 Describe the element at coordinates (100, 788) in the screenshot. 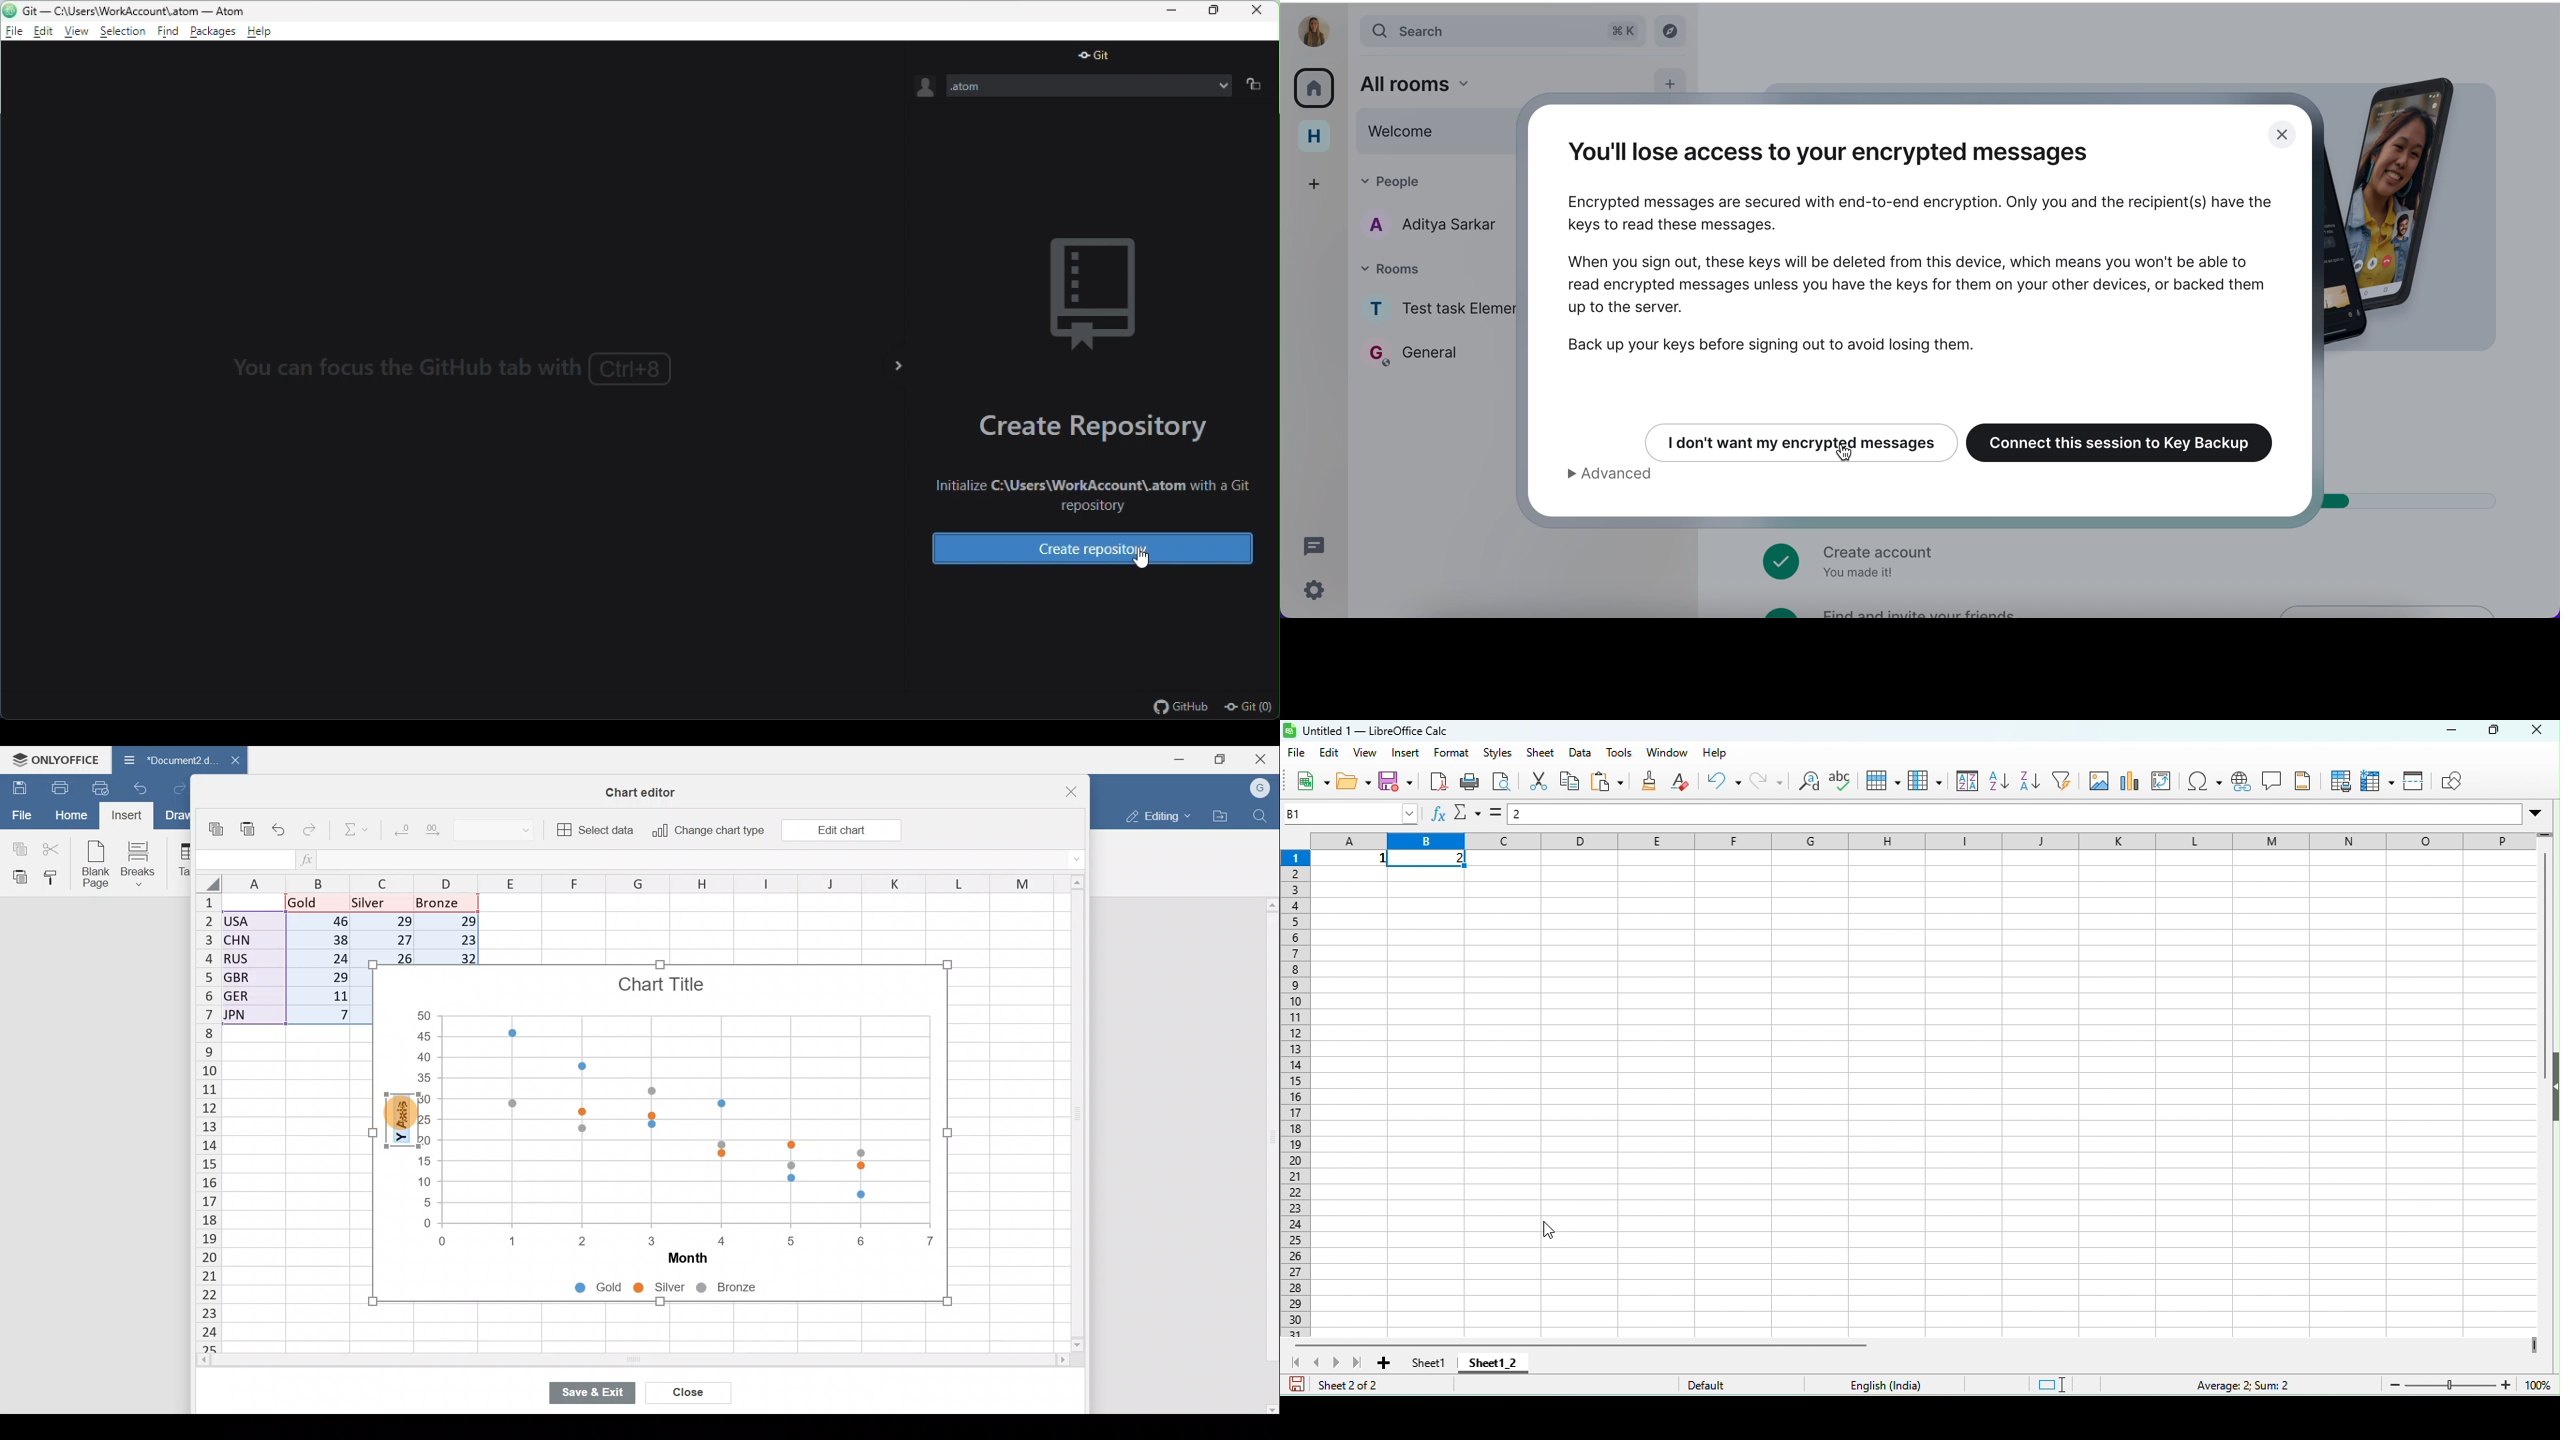

I see `Quick print` at that location.